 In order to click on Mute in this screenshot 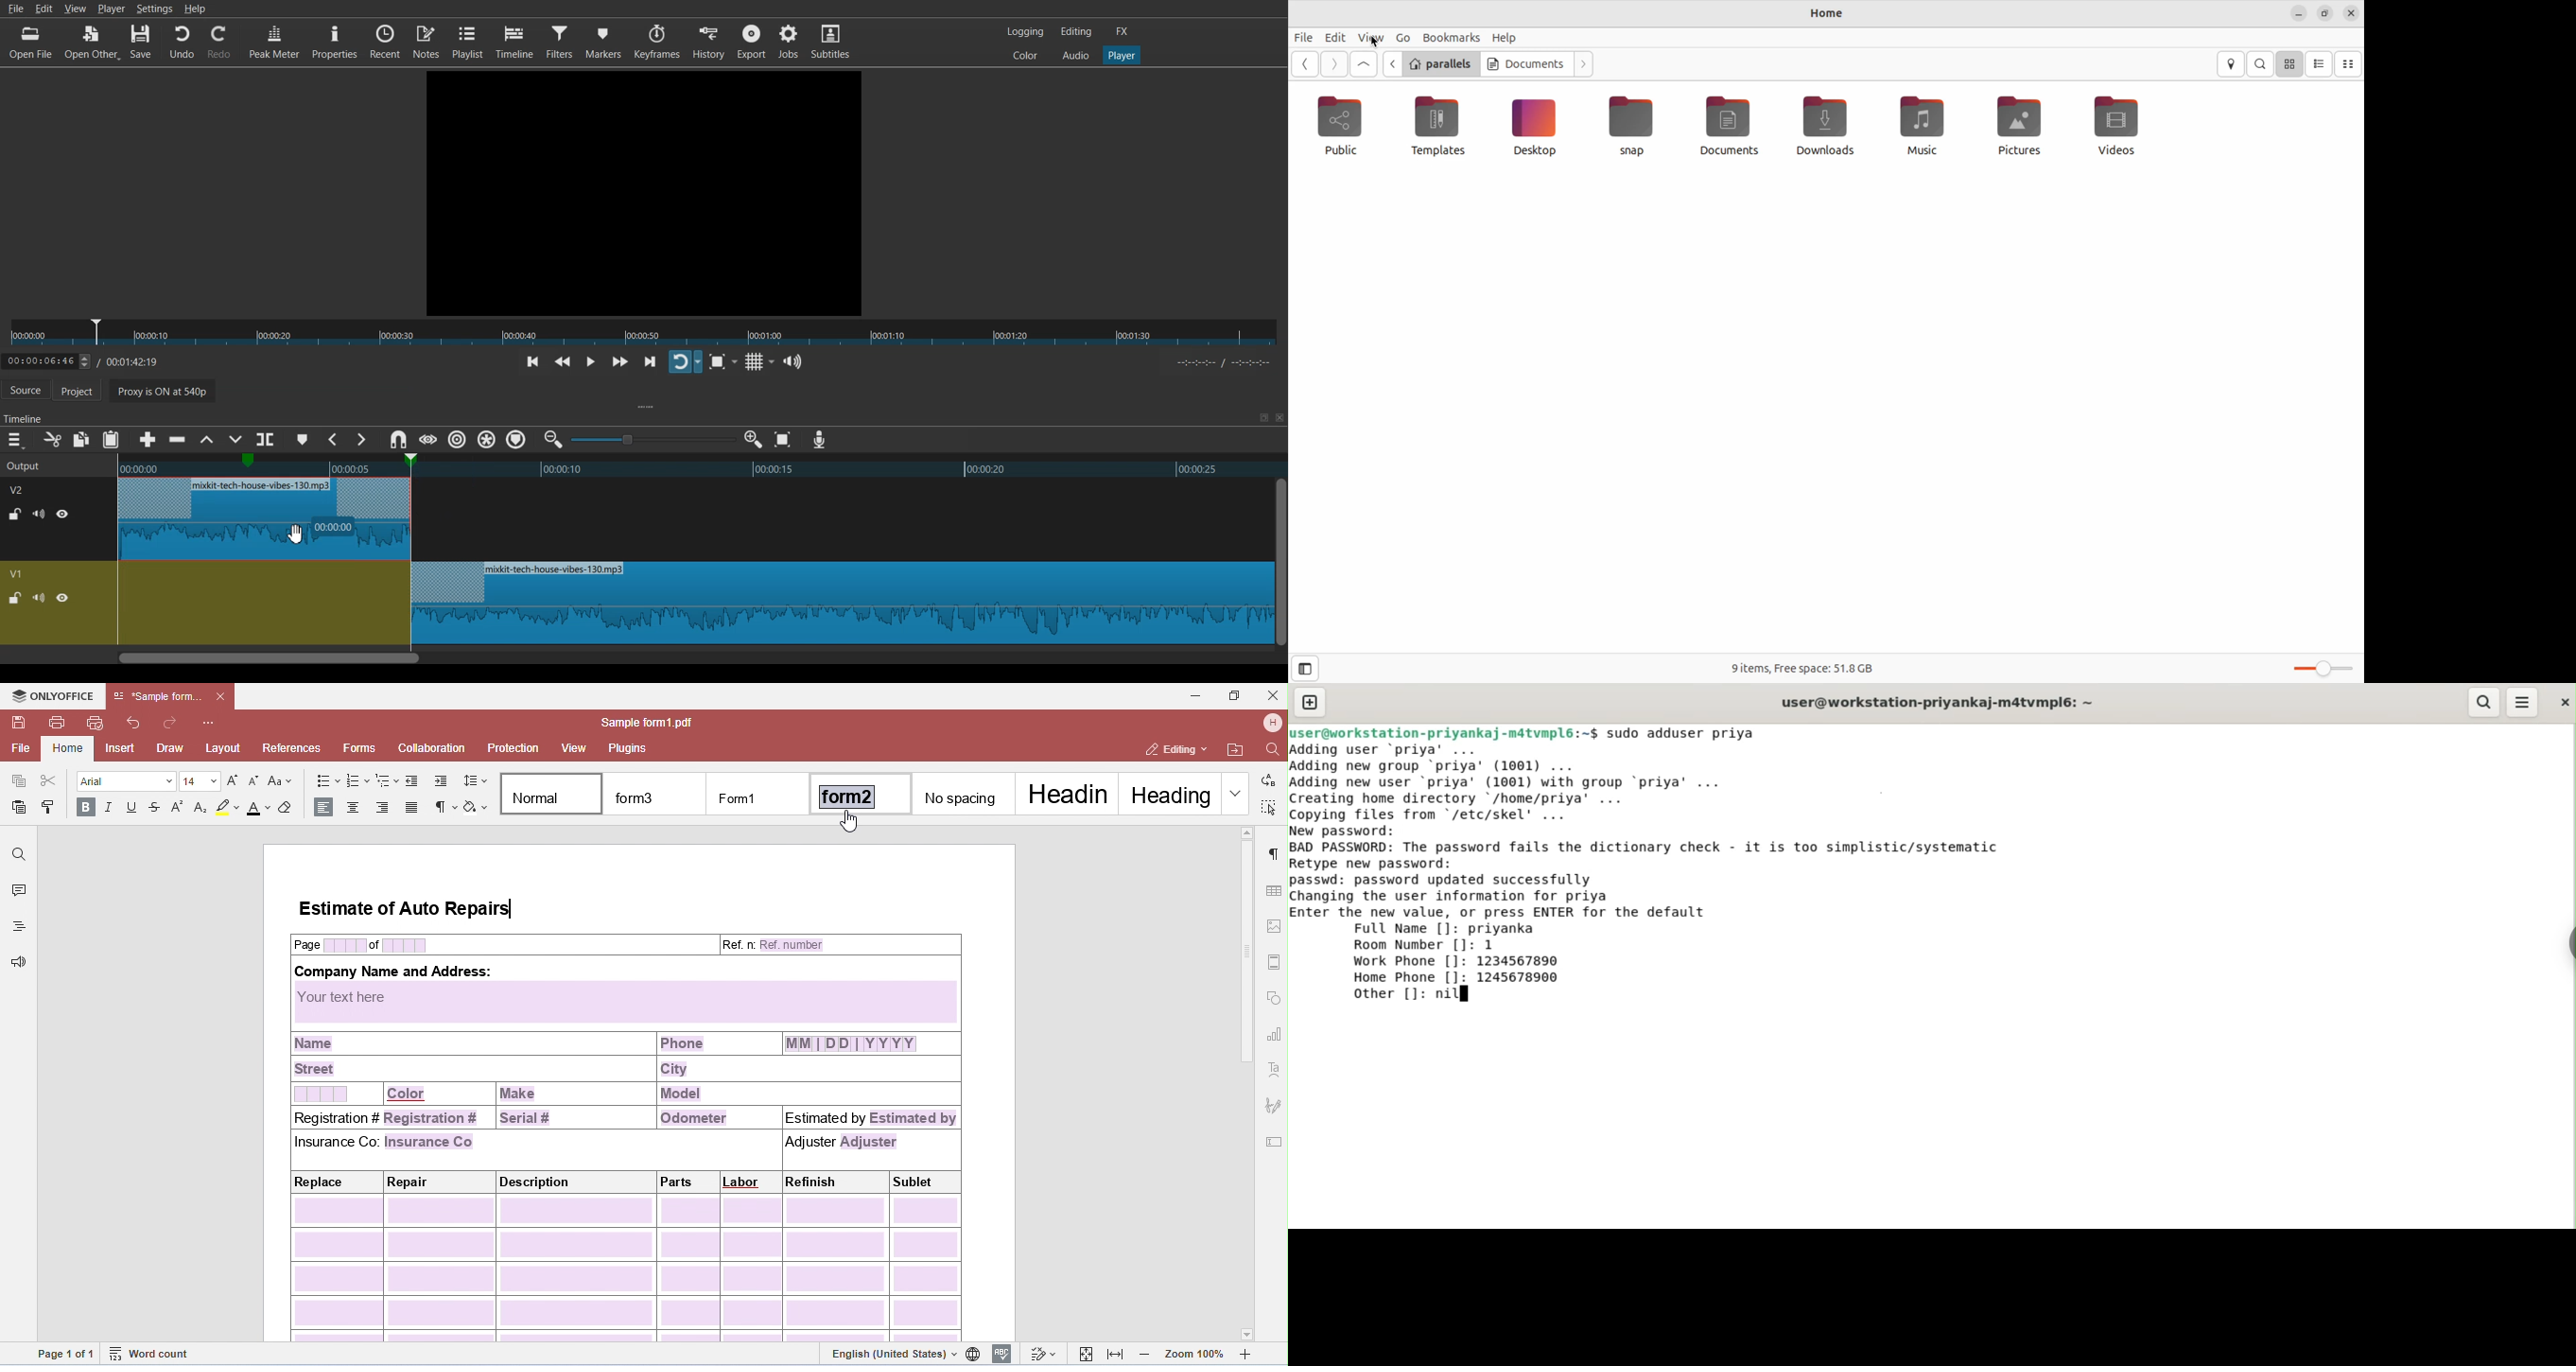, I will do `click(39, 514)`.